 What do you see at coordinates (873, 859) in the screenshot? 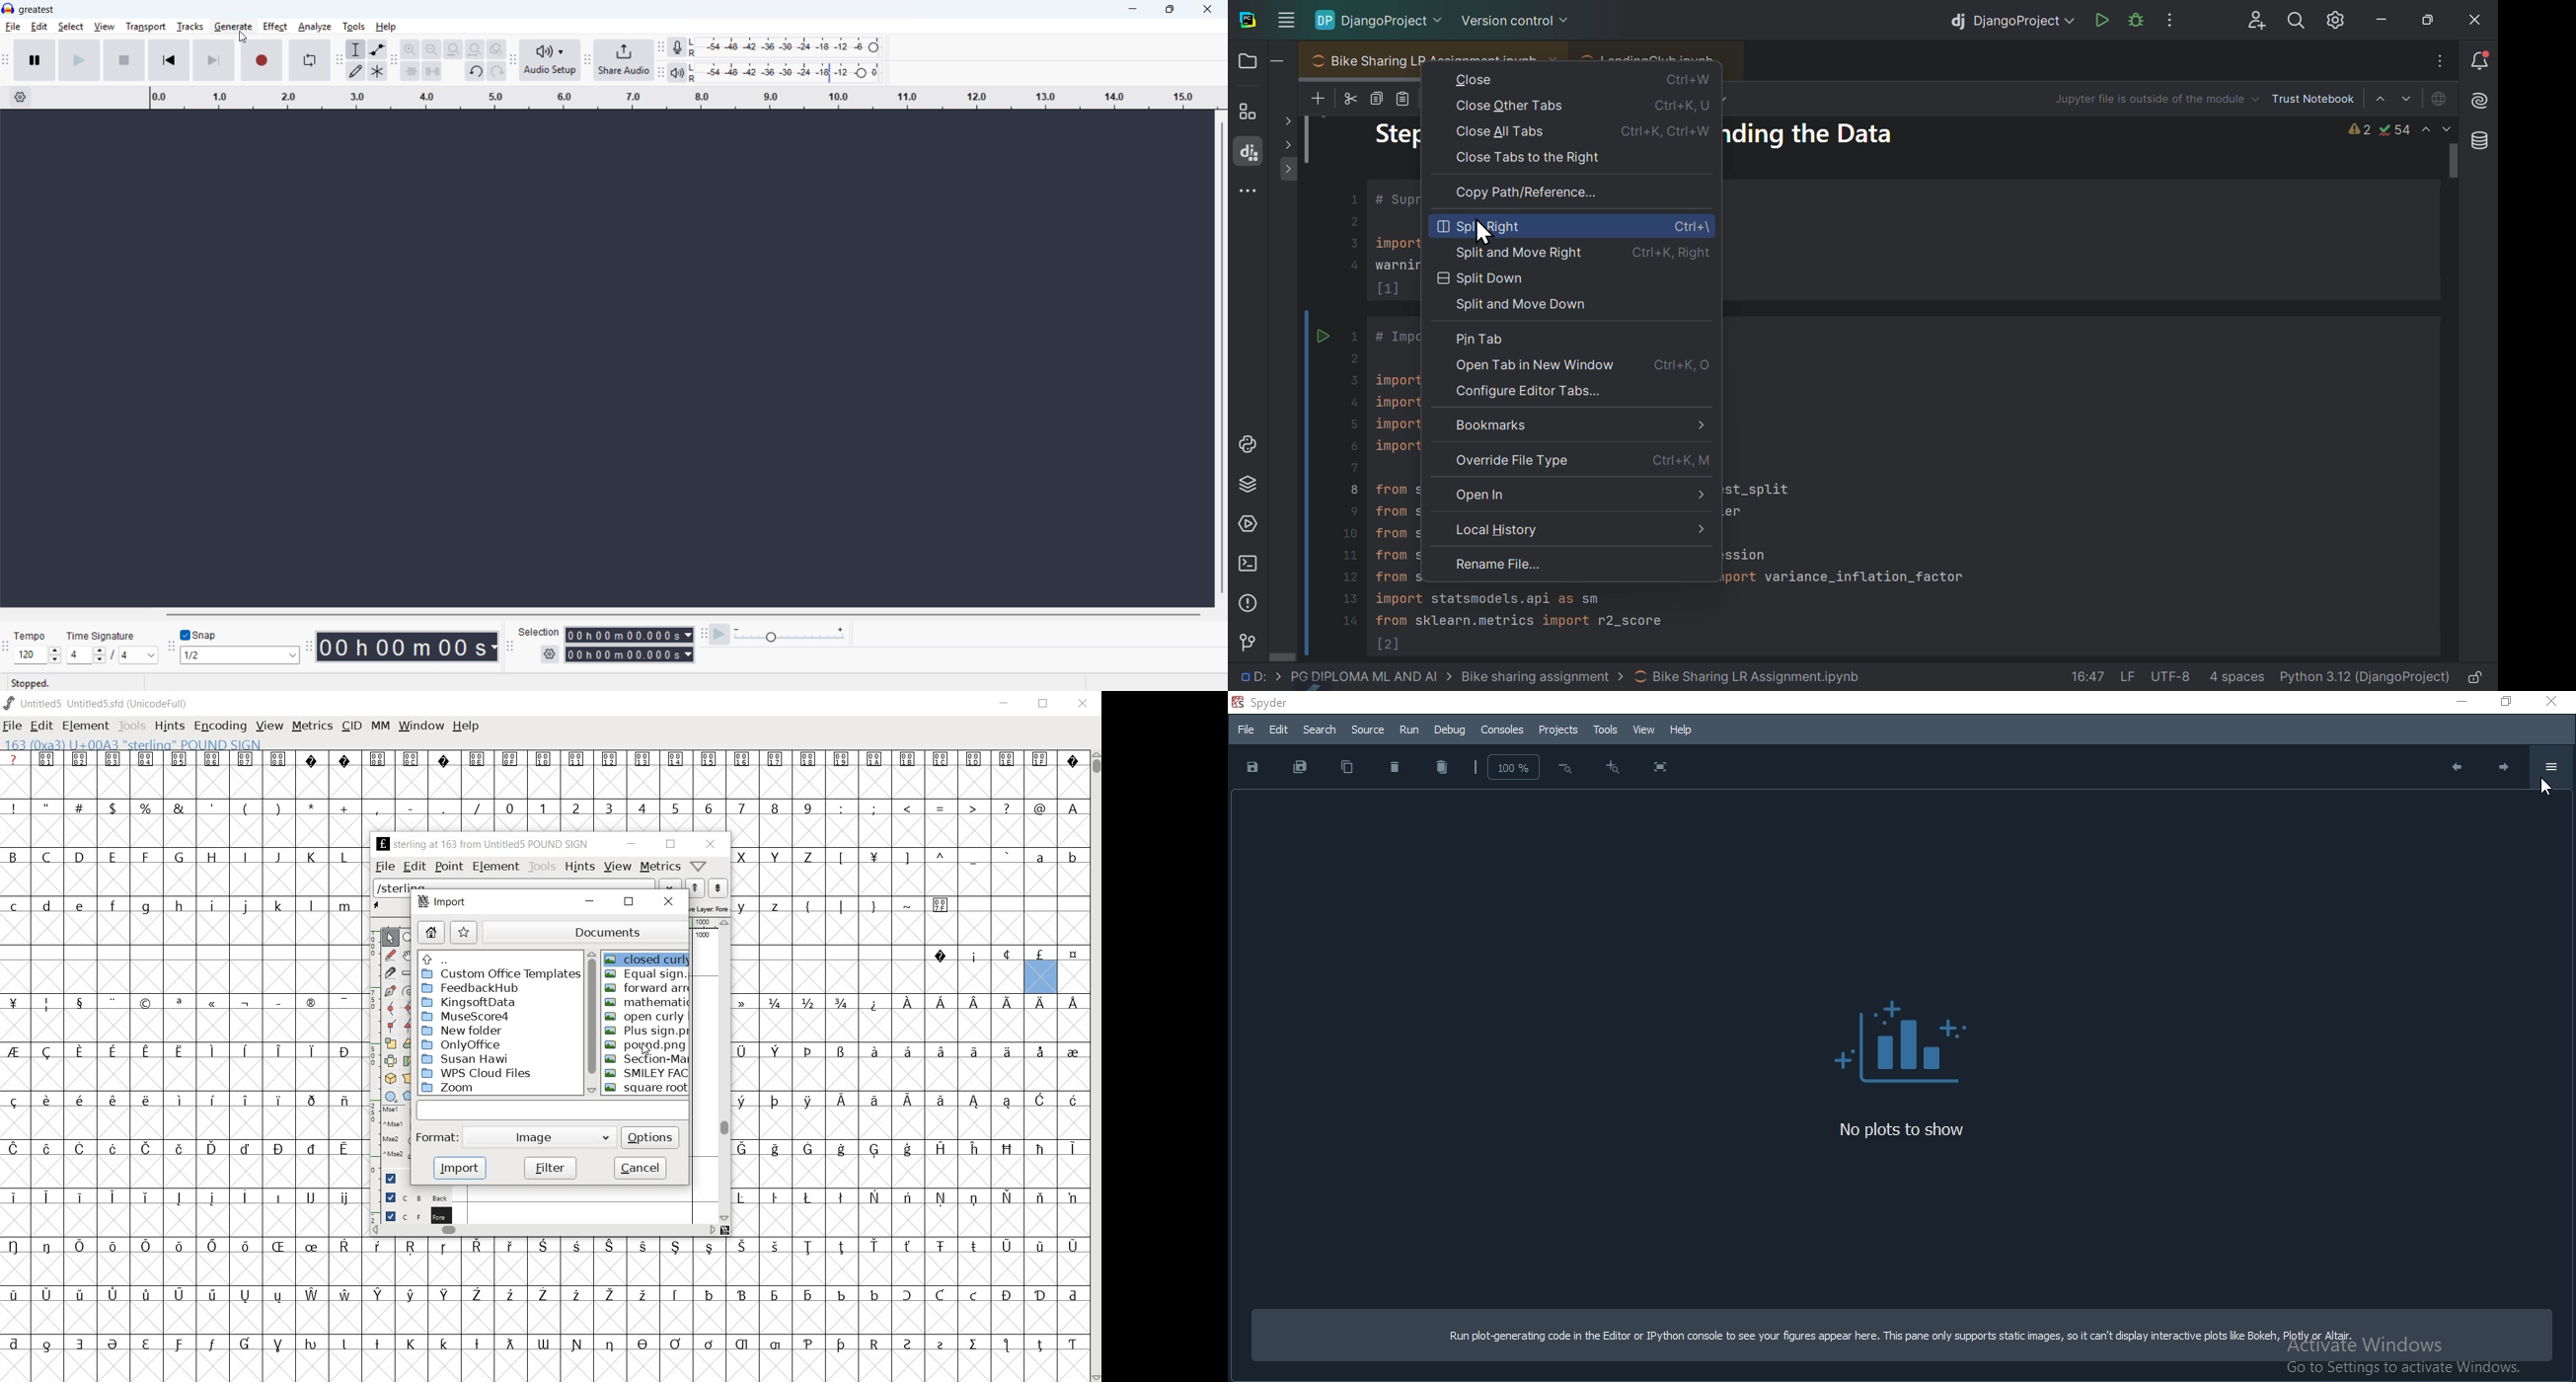
I see `Symbol` at bounding box center [873, 859].